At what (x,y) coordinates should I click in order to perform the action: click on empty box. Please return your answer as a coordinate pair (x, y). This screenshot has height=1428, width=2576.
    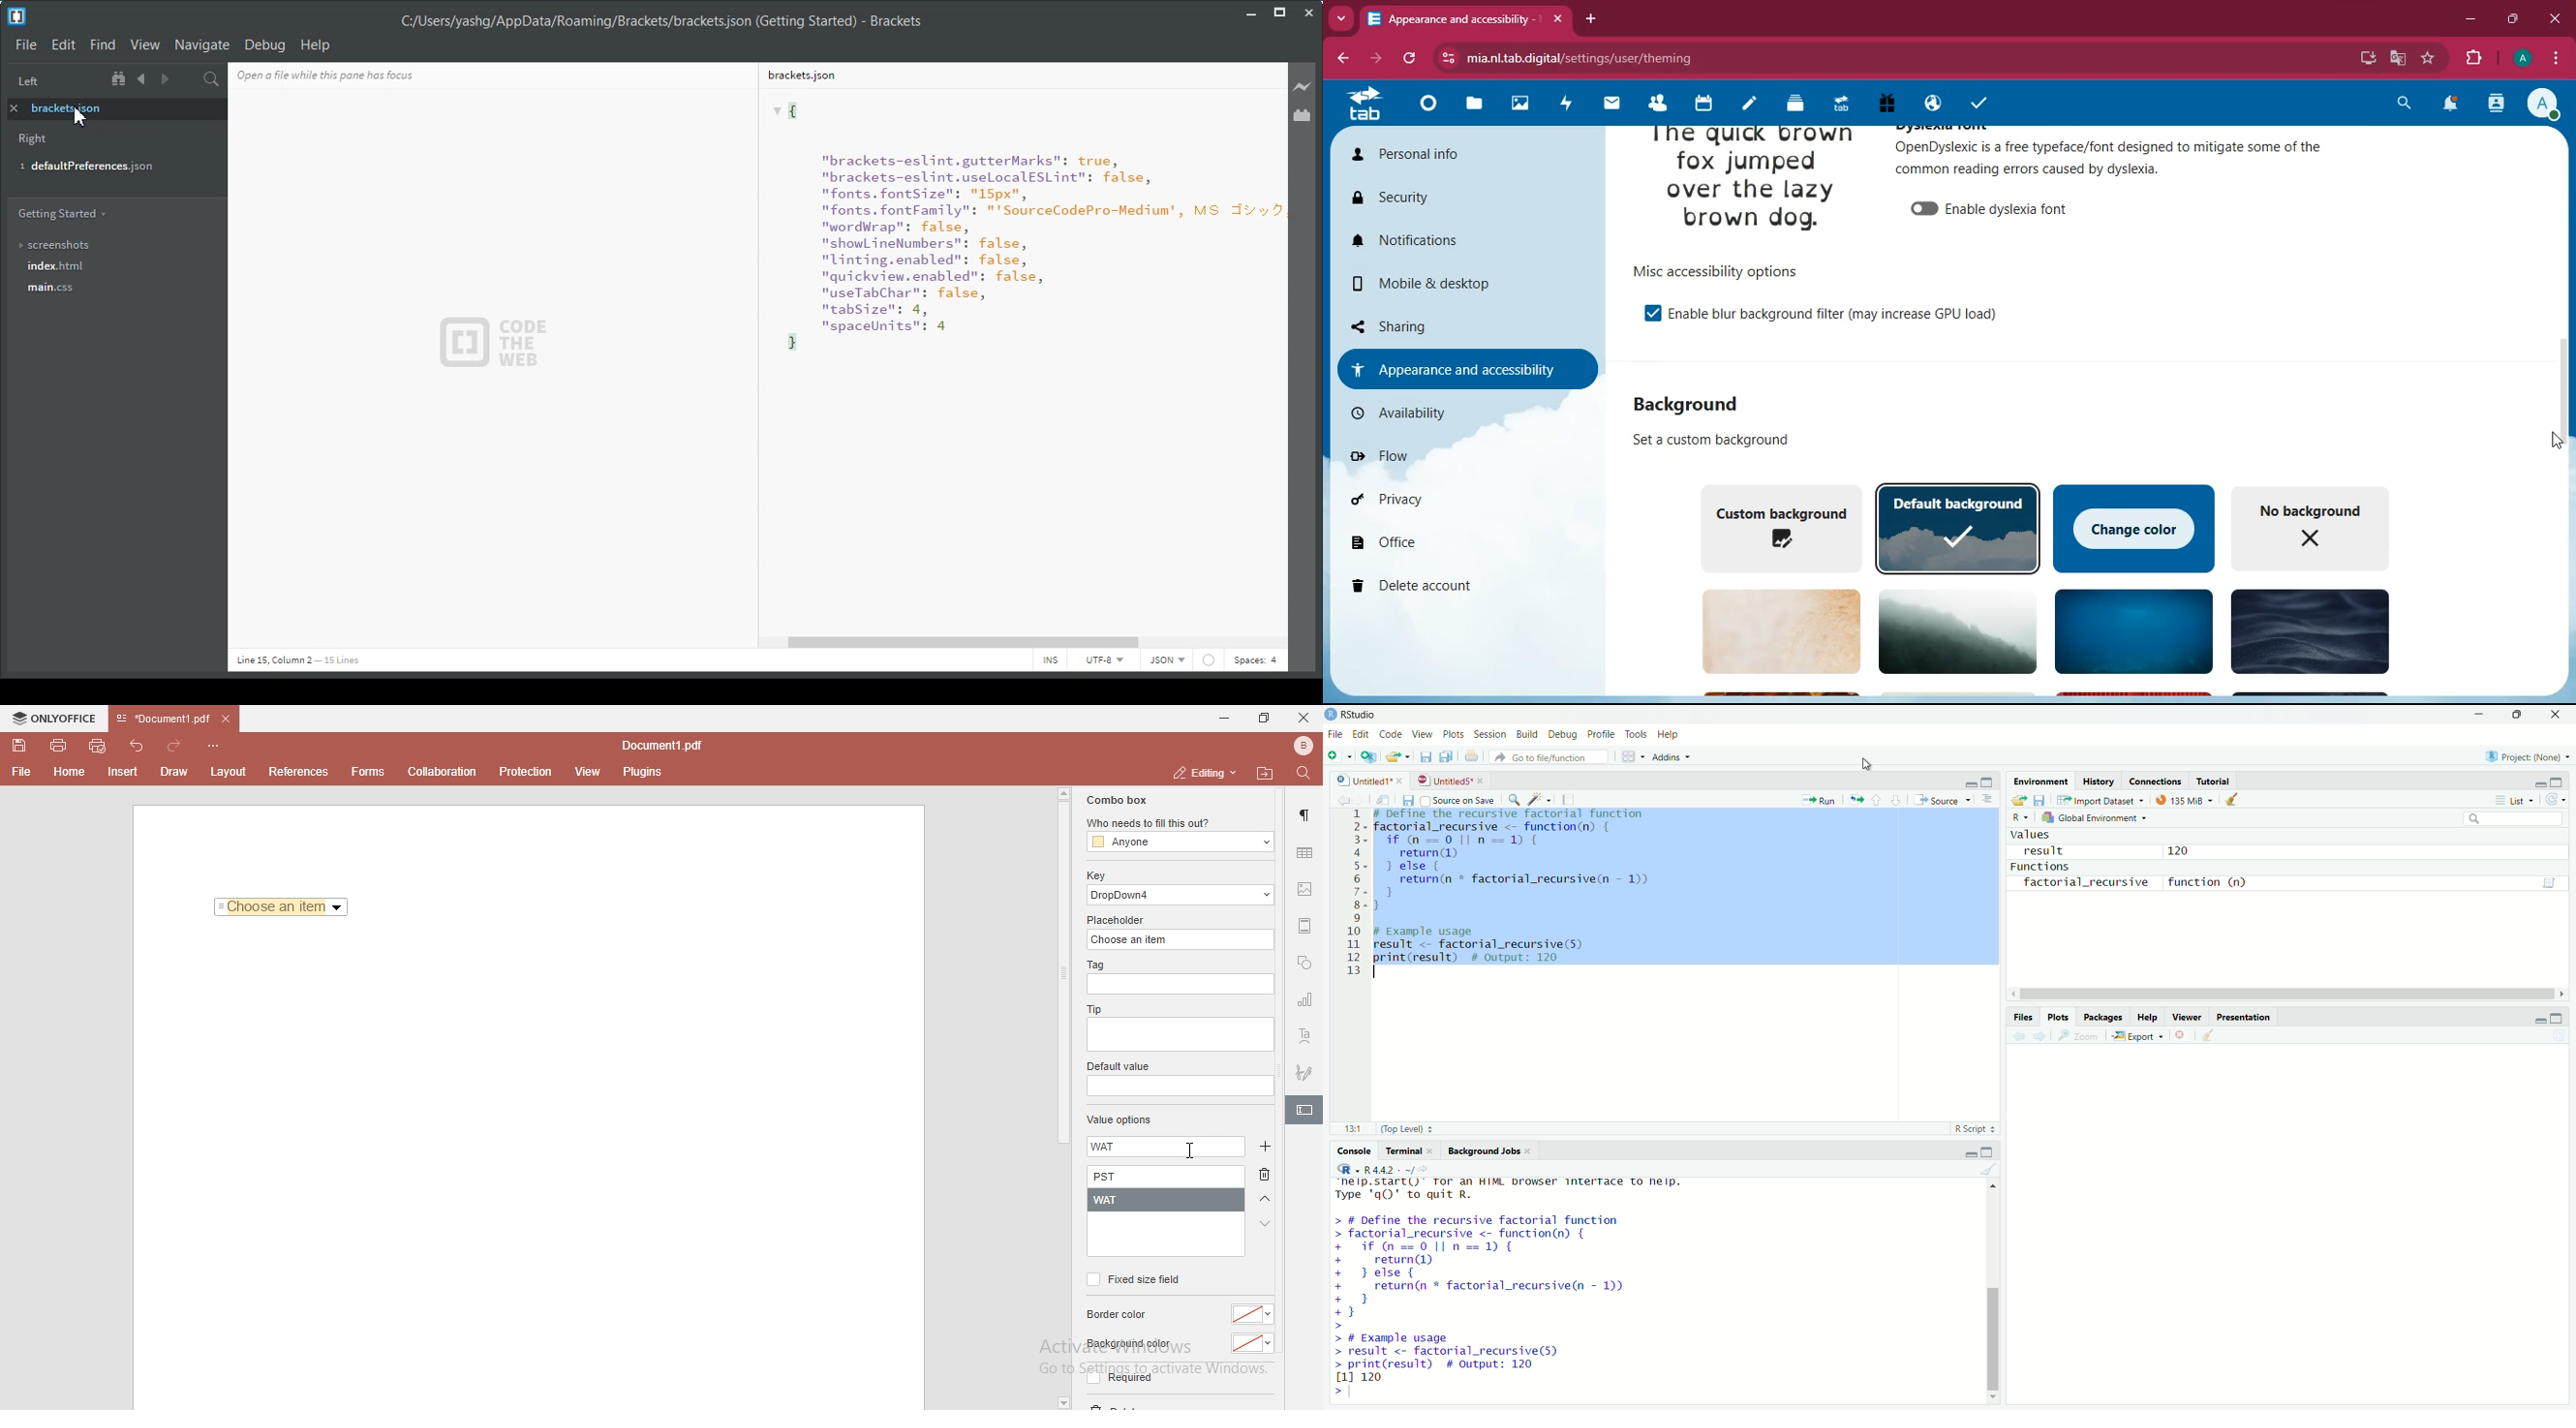
    Looking at the image, I should click on (1182, 985).